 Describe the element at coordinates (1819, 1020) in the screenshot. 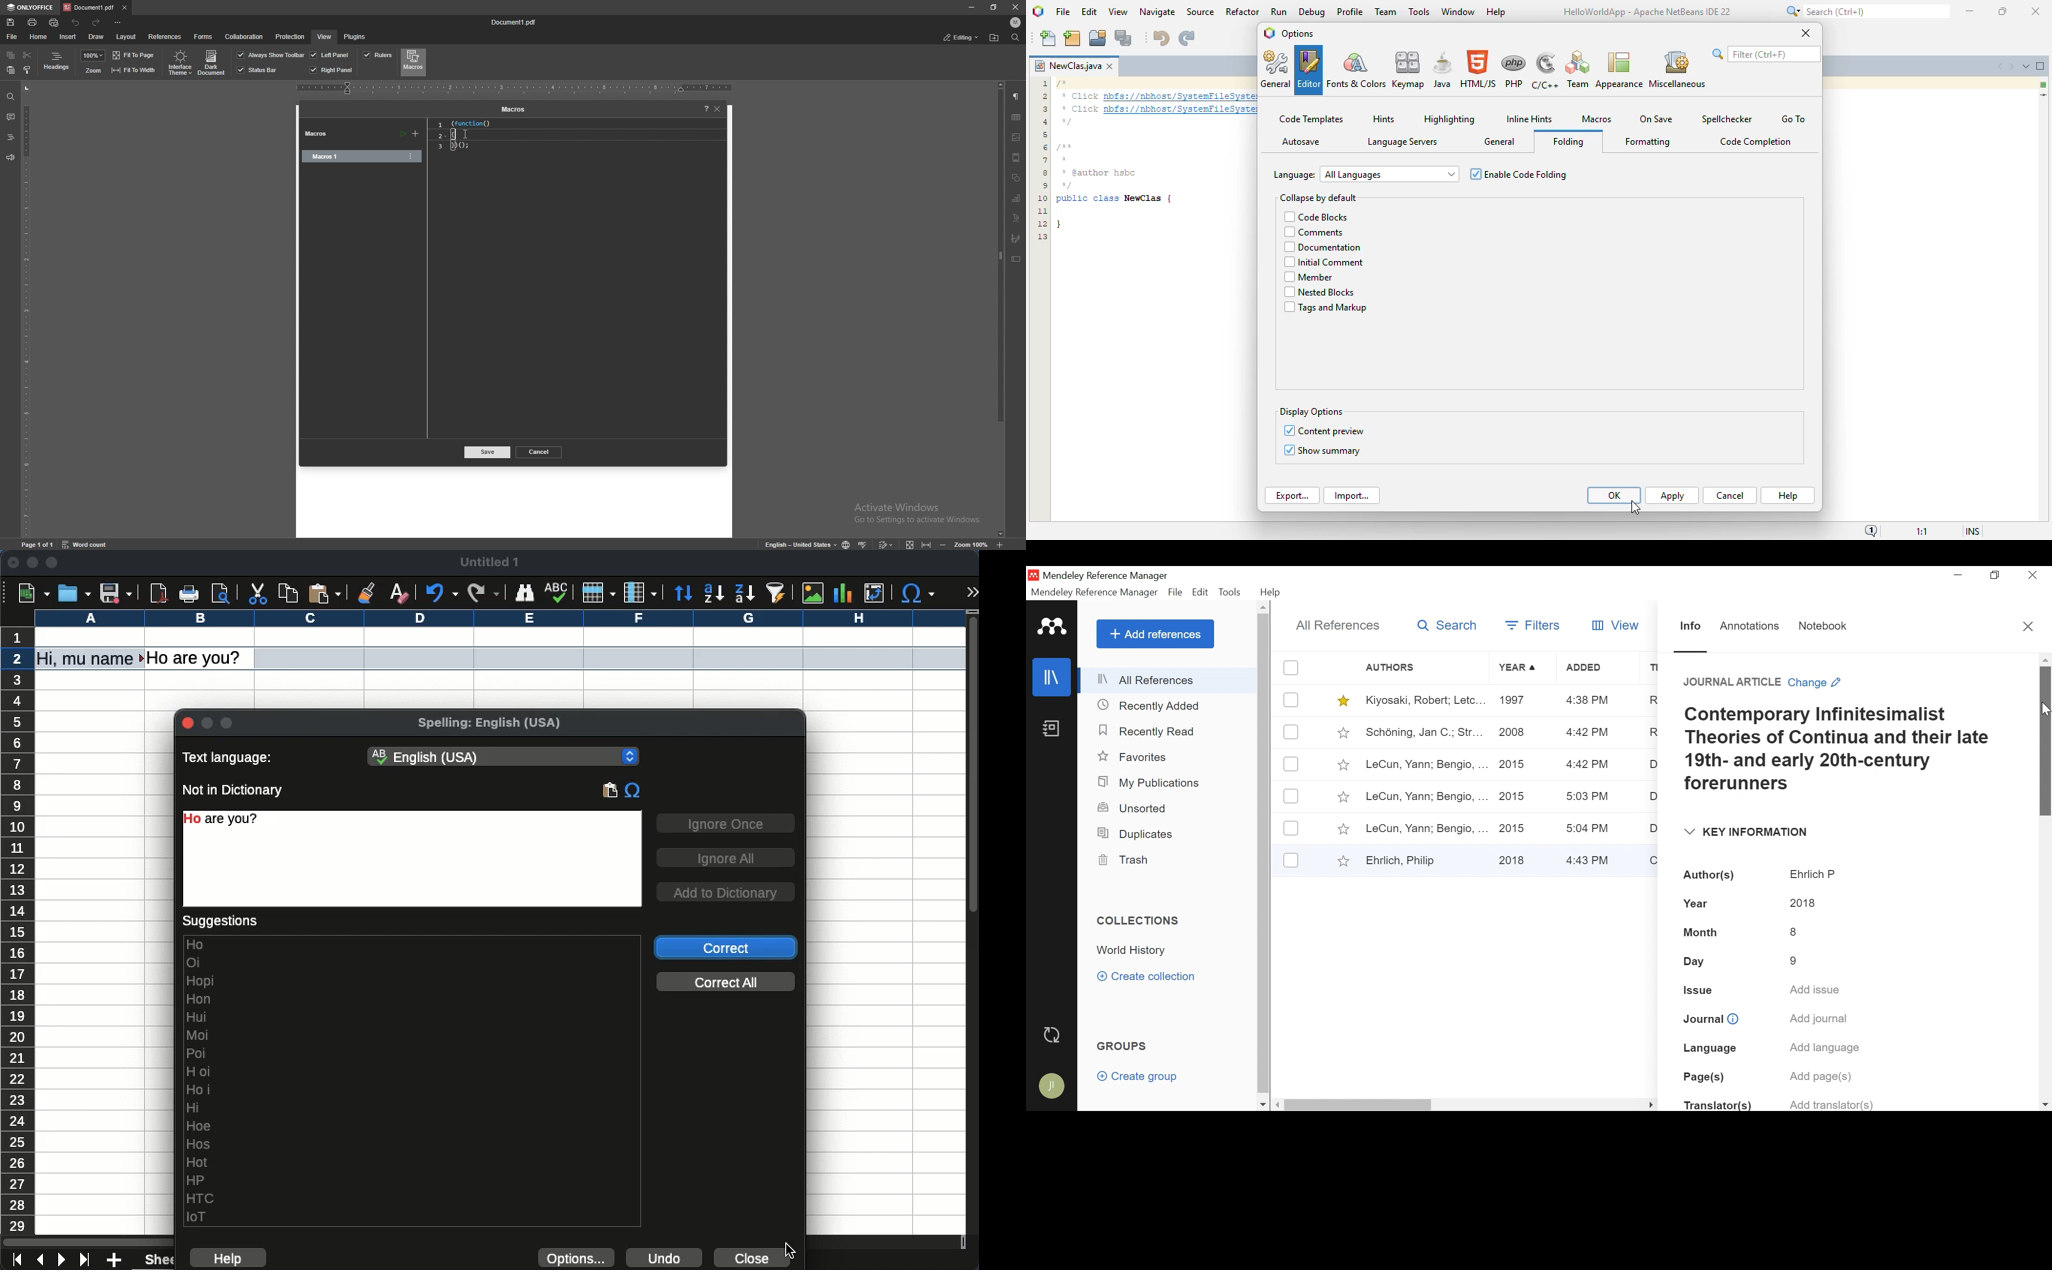

I see `Add journal` at that location.